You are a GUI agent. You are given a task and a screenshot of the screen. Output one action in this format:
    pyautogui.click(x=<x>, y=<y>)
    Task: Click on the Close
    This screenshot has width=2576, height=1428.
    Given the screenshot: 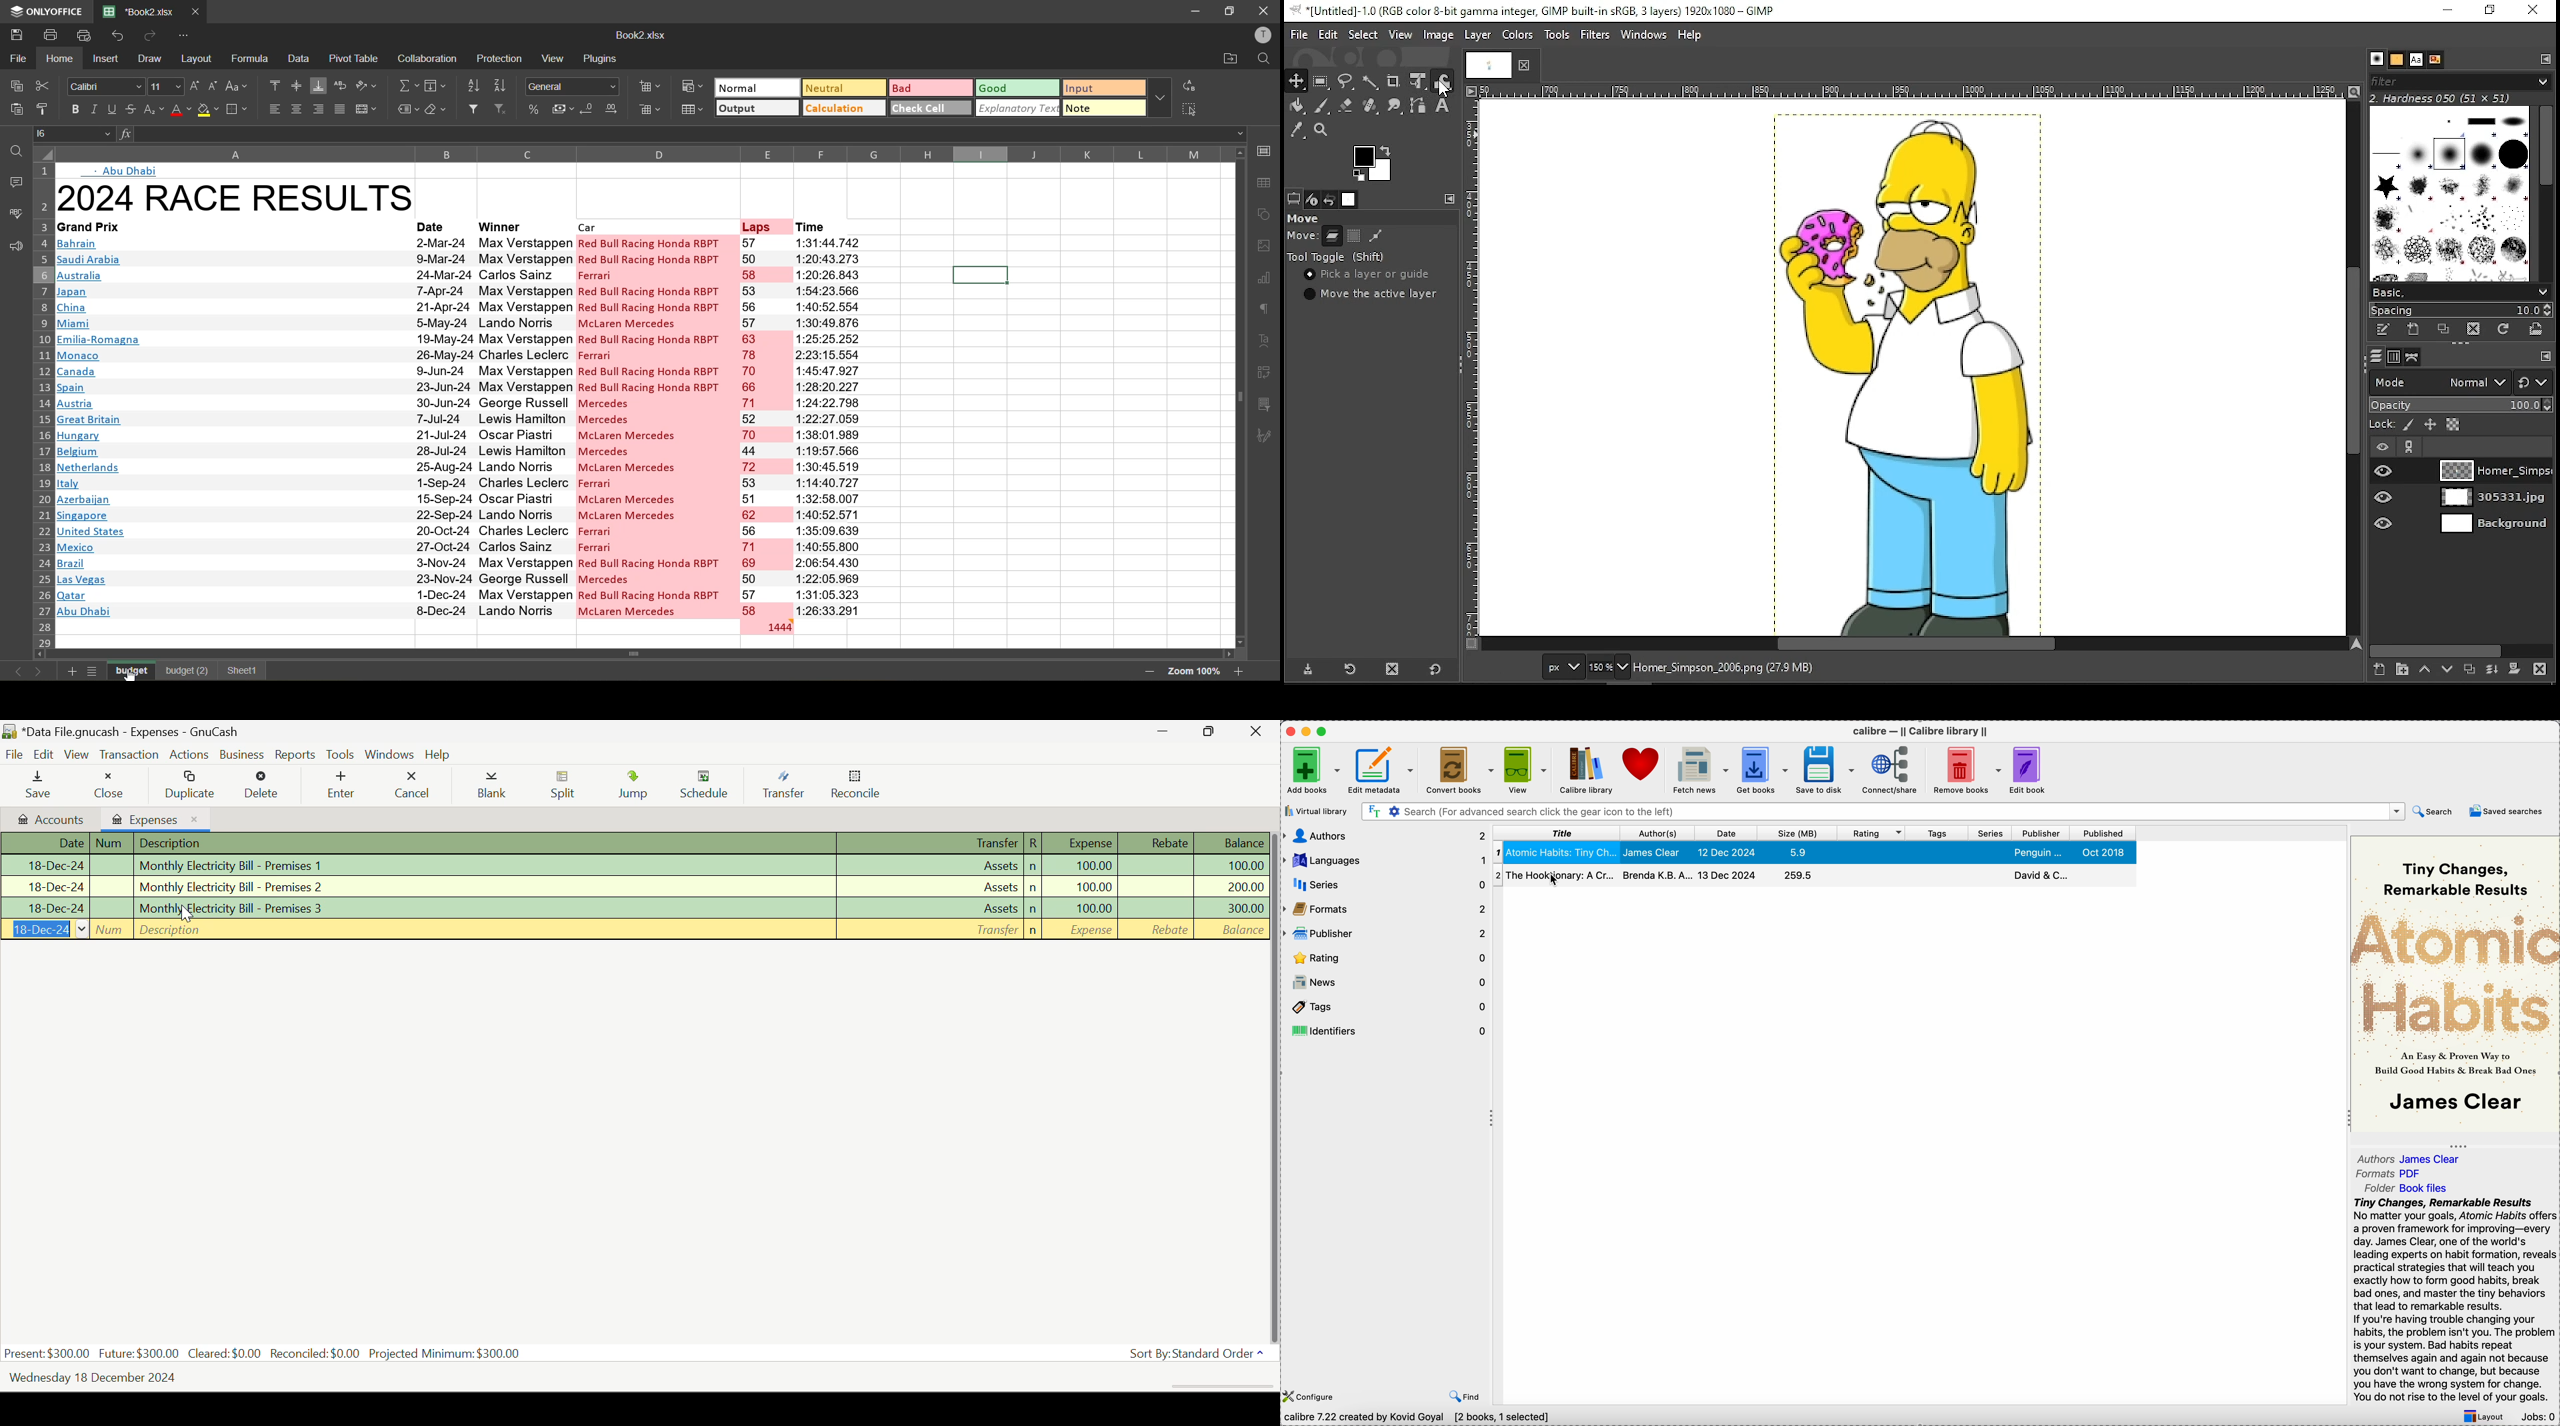 What is the action you would take?
    pyautogui.click(x=109, y=787)
    